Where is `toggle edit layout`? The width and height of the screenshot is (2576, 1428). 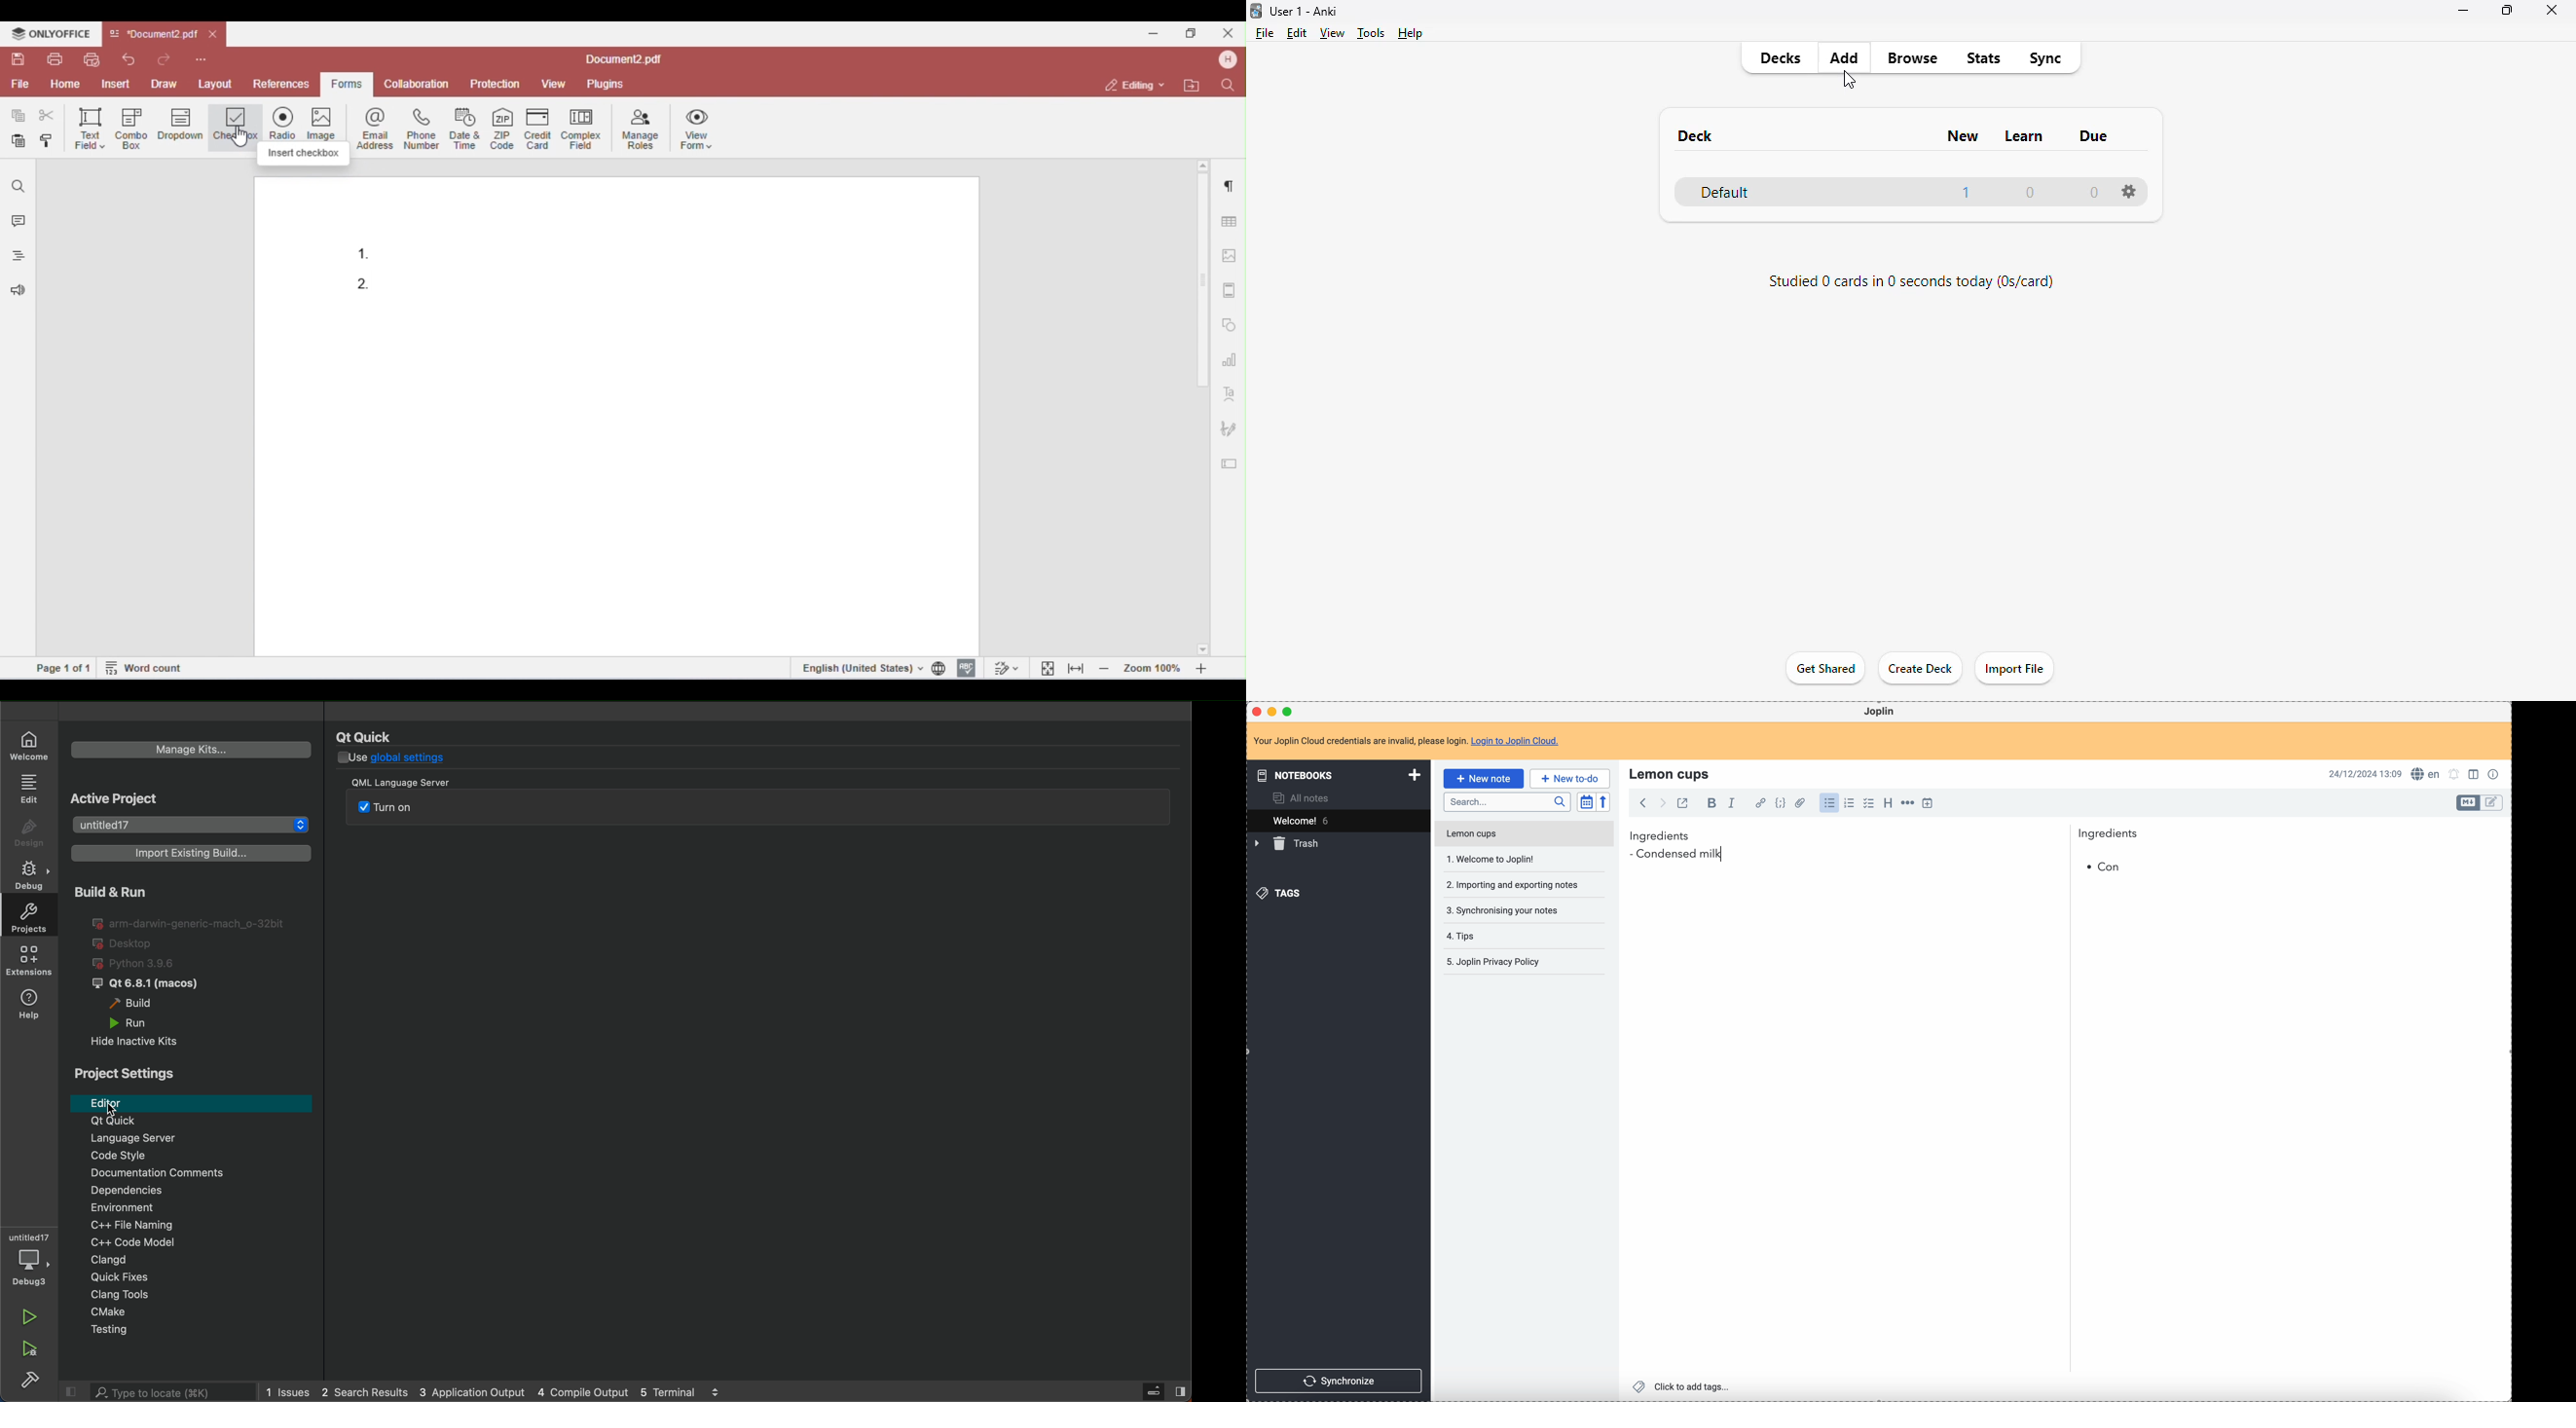 toggle edit layout is located at coordinates (2469, 803).